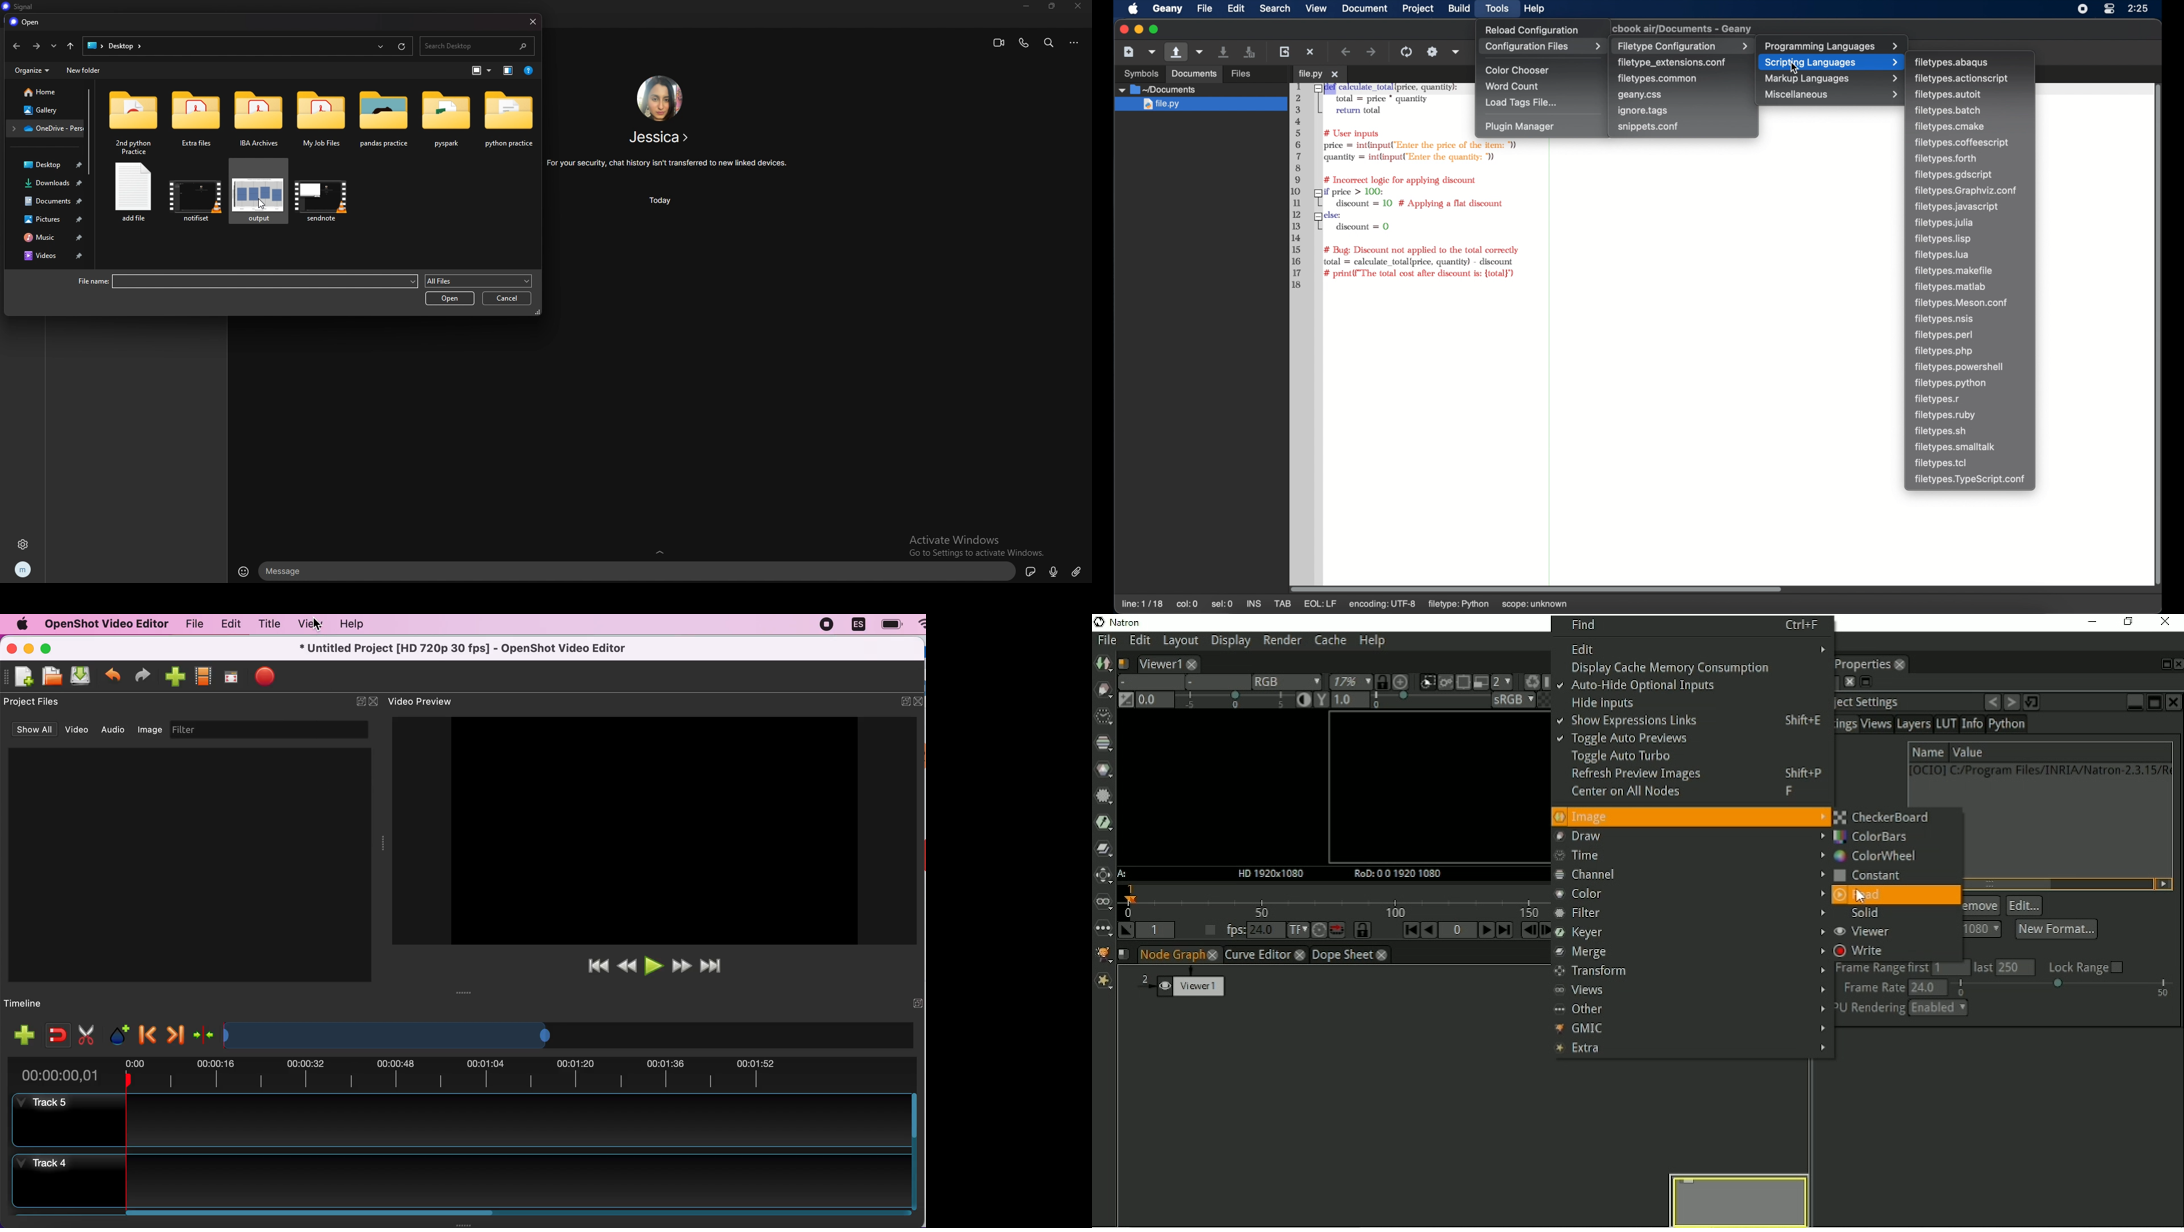 The height and width of the screenshot is (1232, 2184). Describe the element at coordinates (355, 700) in the screenshot. I see `expand/hide` at that location.